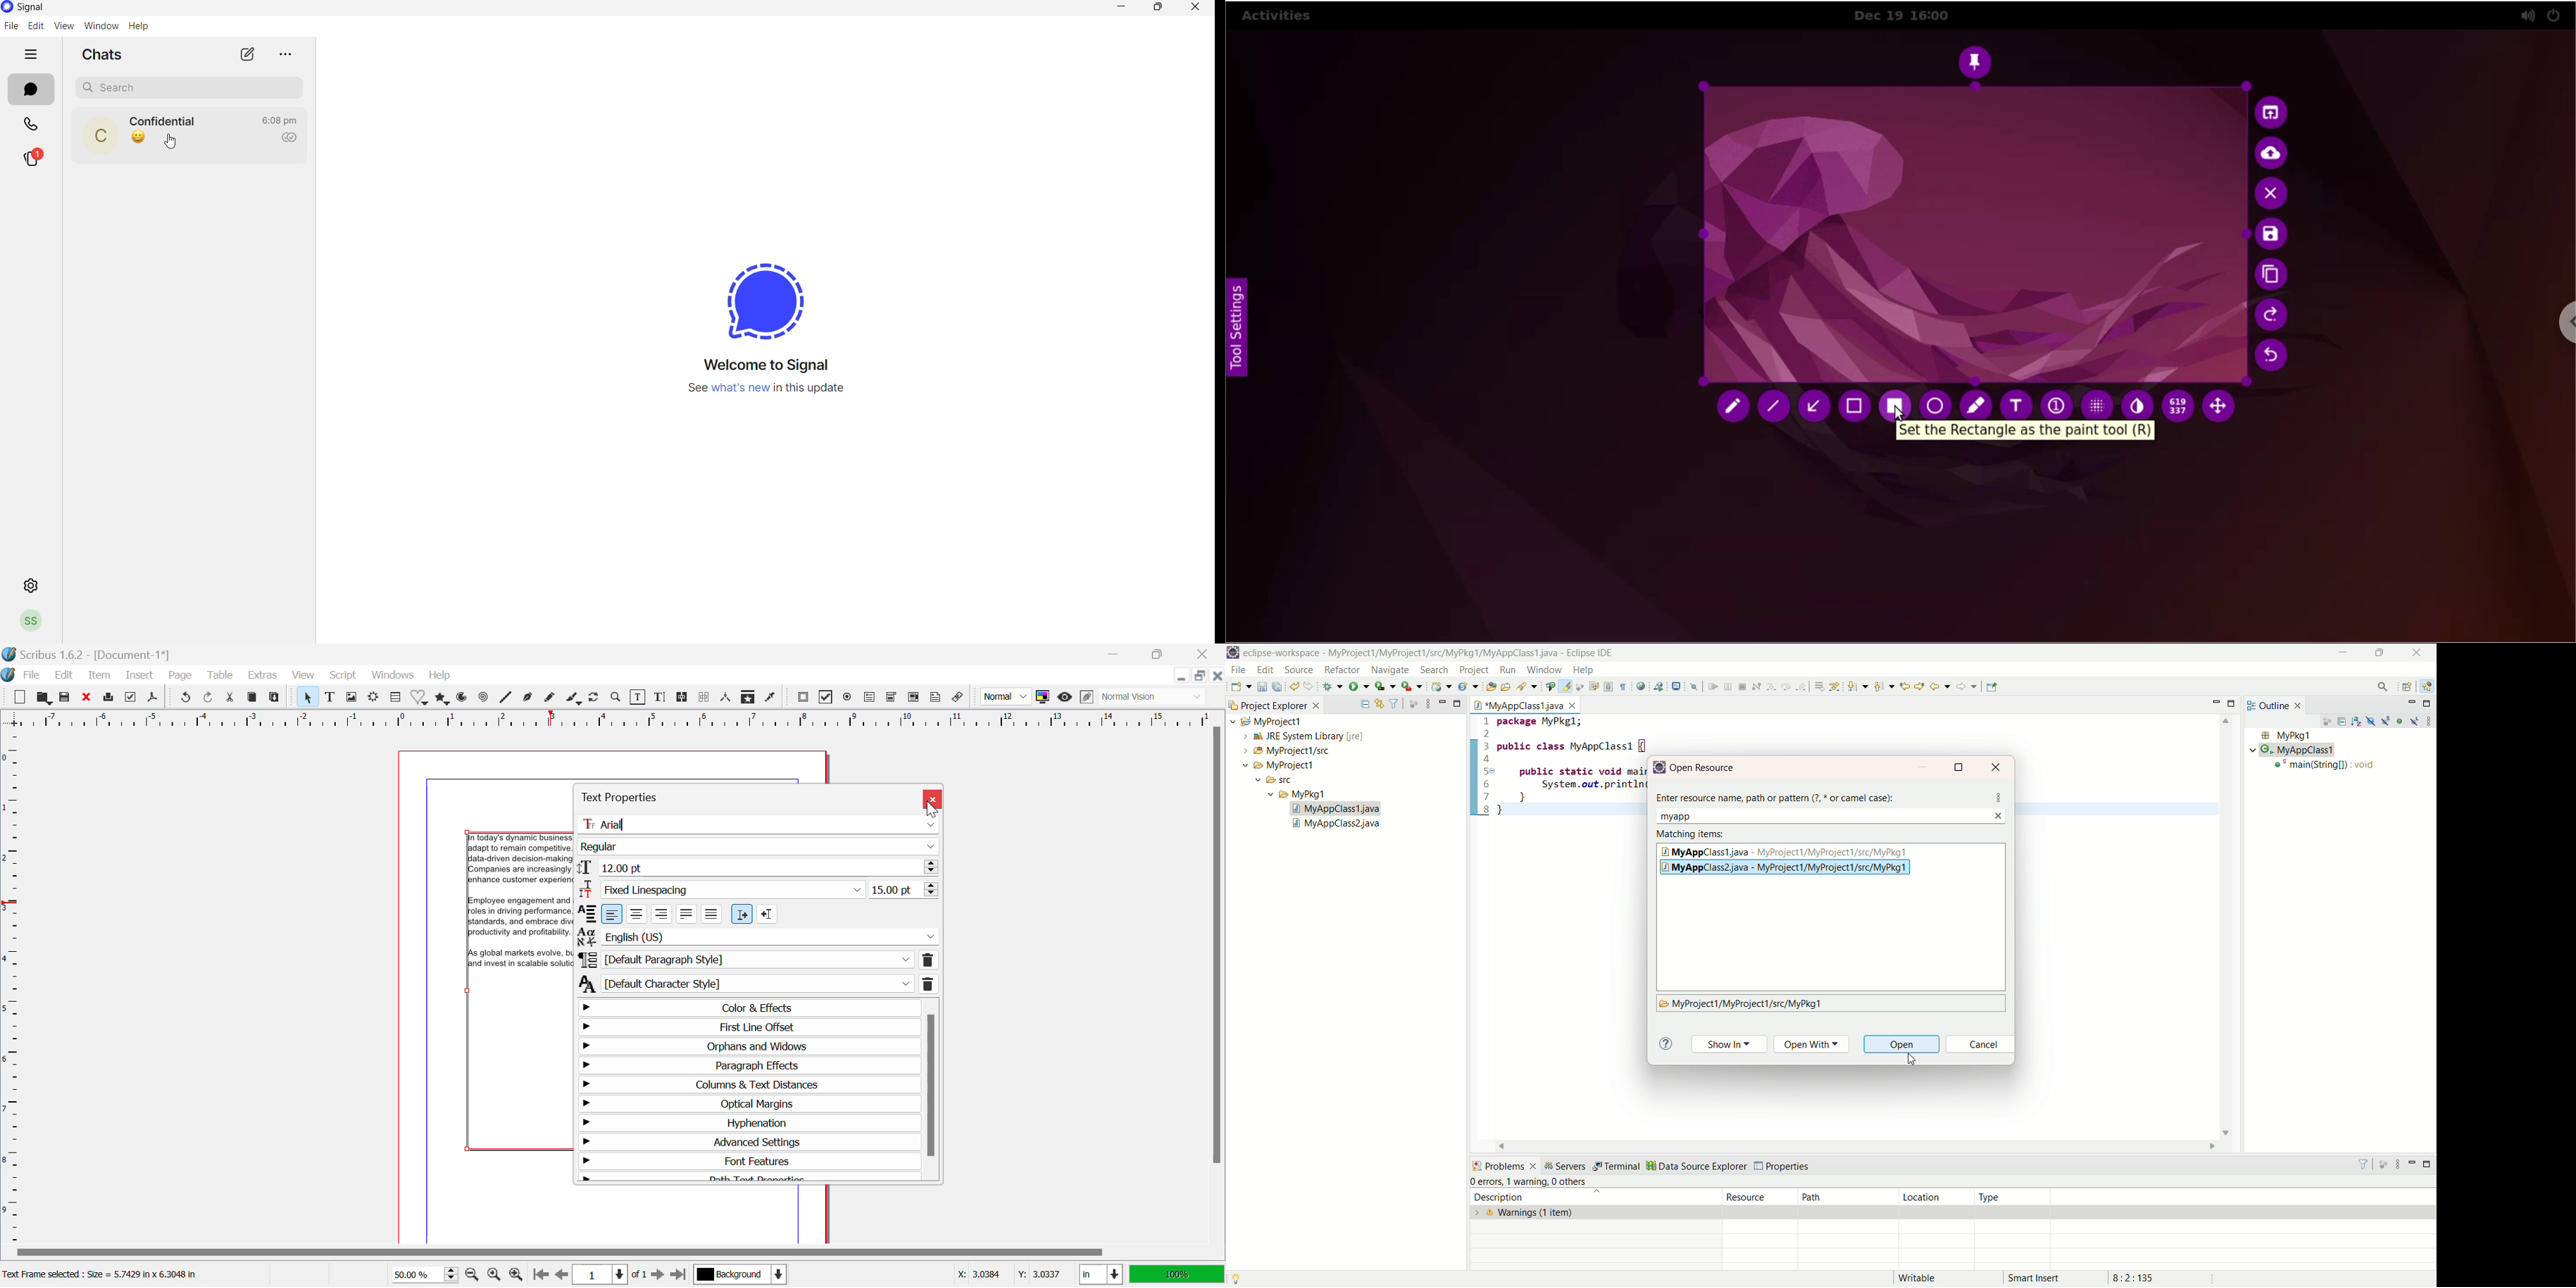  What do you see at coordinates (1380, 703) in the screenshot?
I see `link with editor` at bounding box center [1380, 703].